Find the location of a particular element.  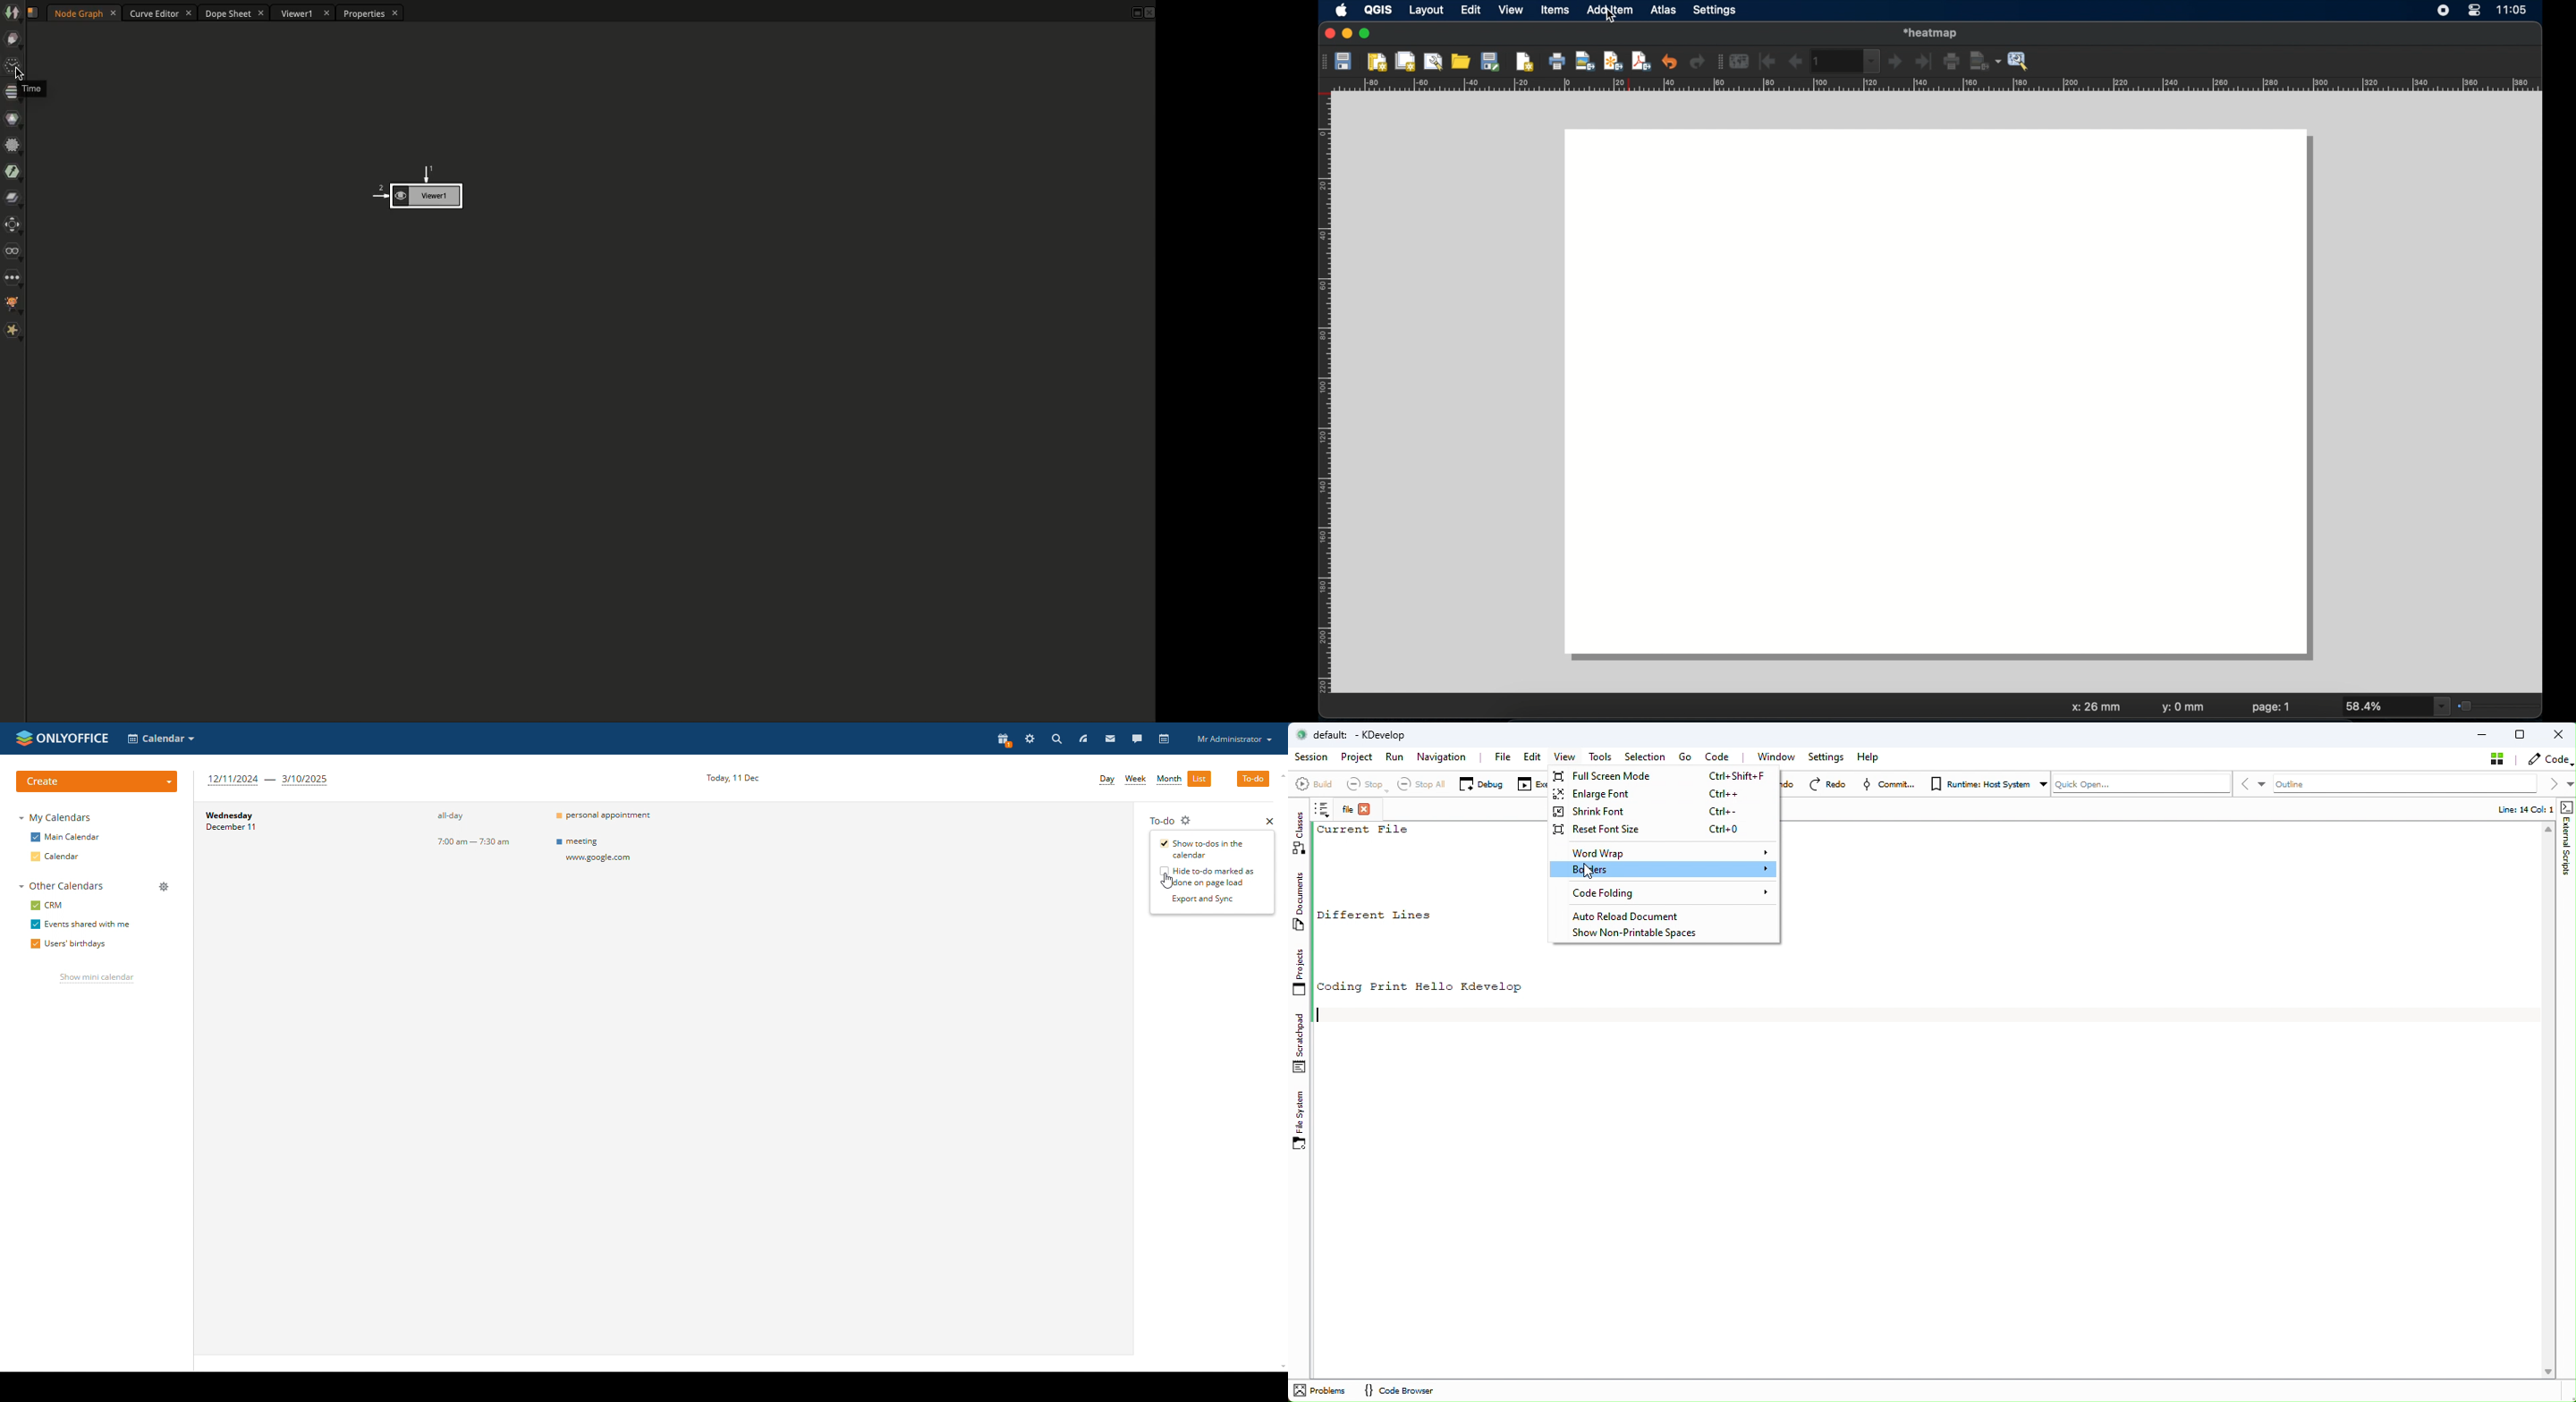

crm is located at coordinates (47, 906).